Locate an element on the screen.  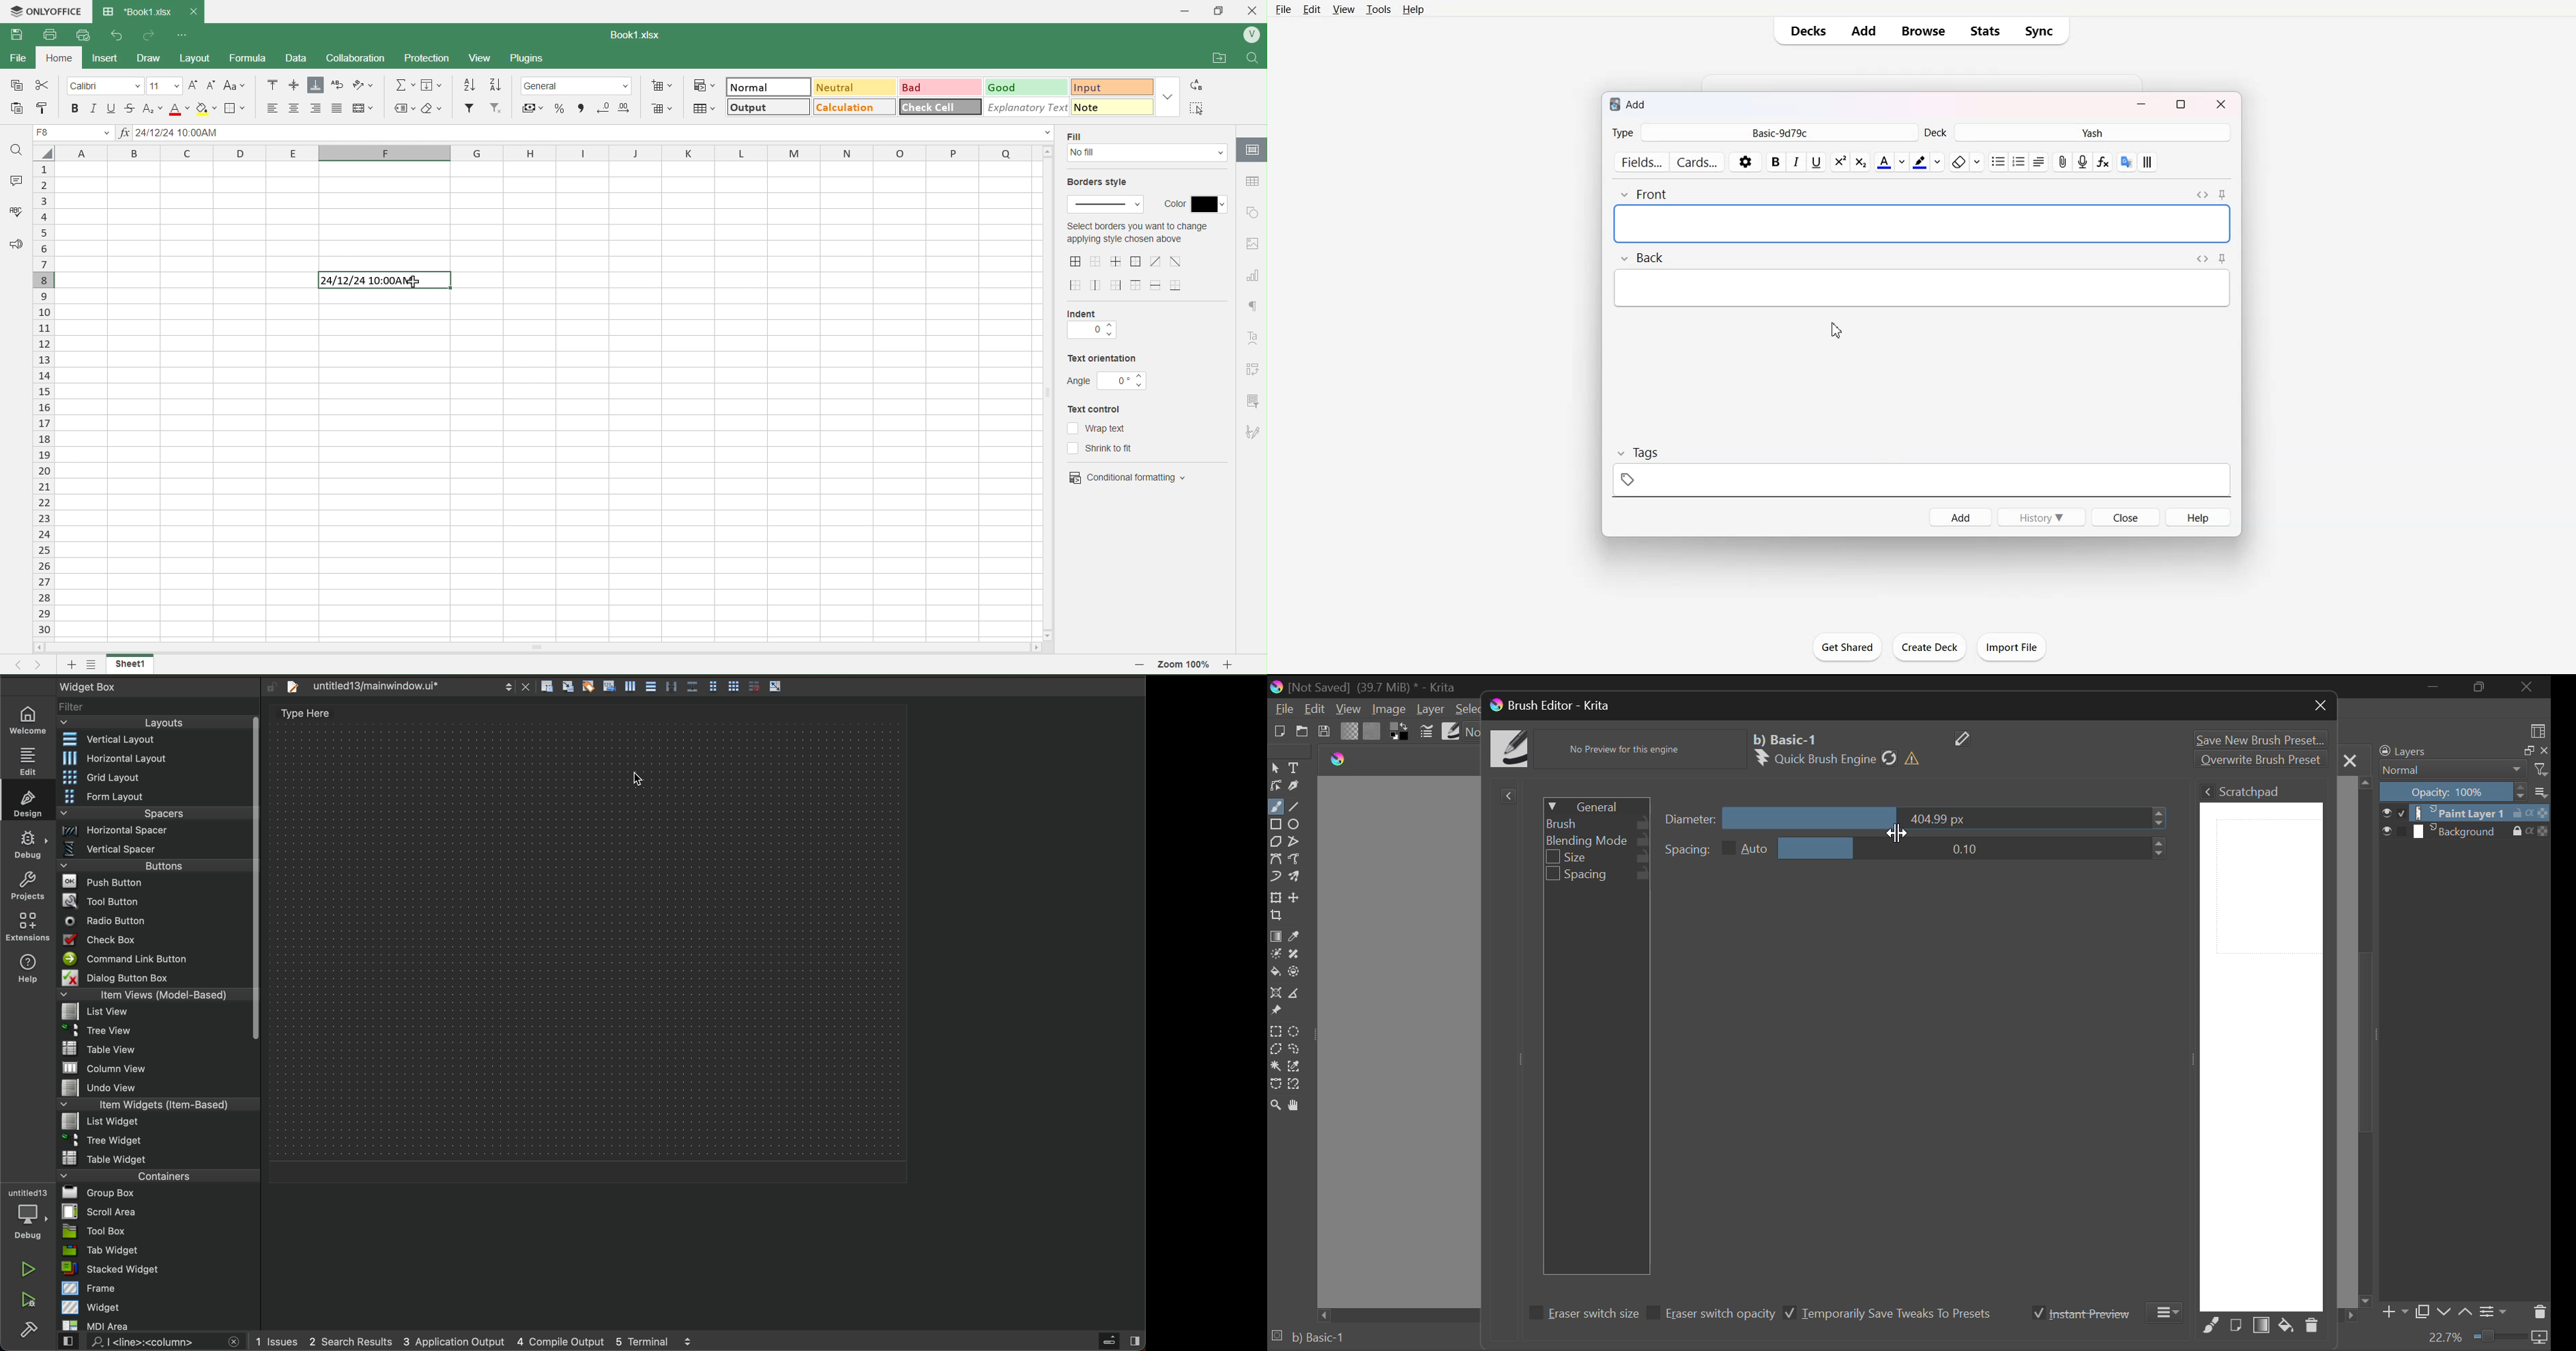
cursor is located at coordinates (414, 280).